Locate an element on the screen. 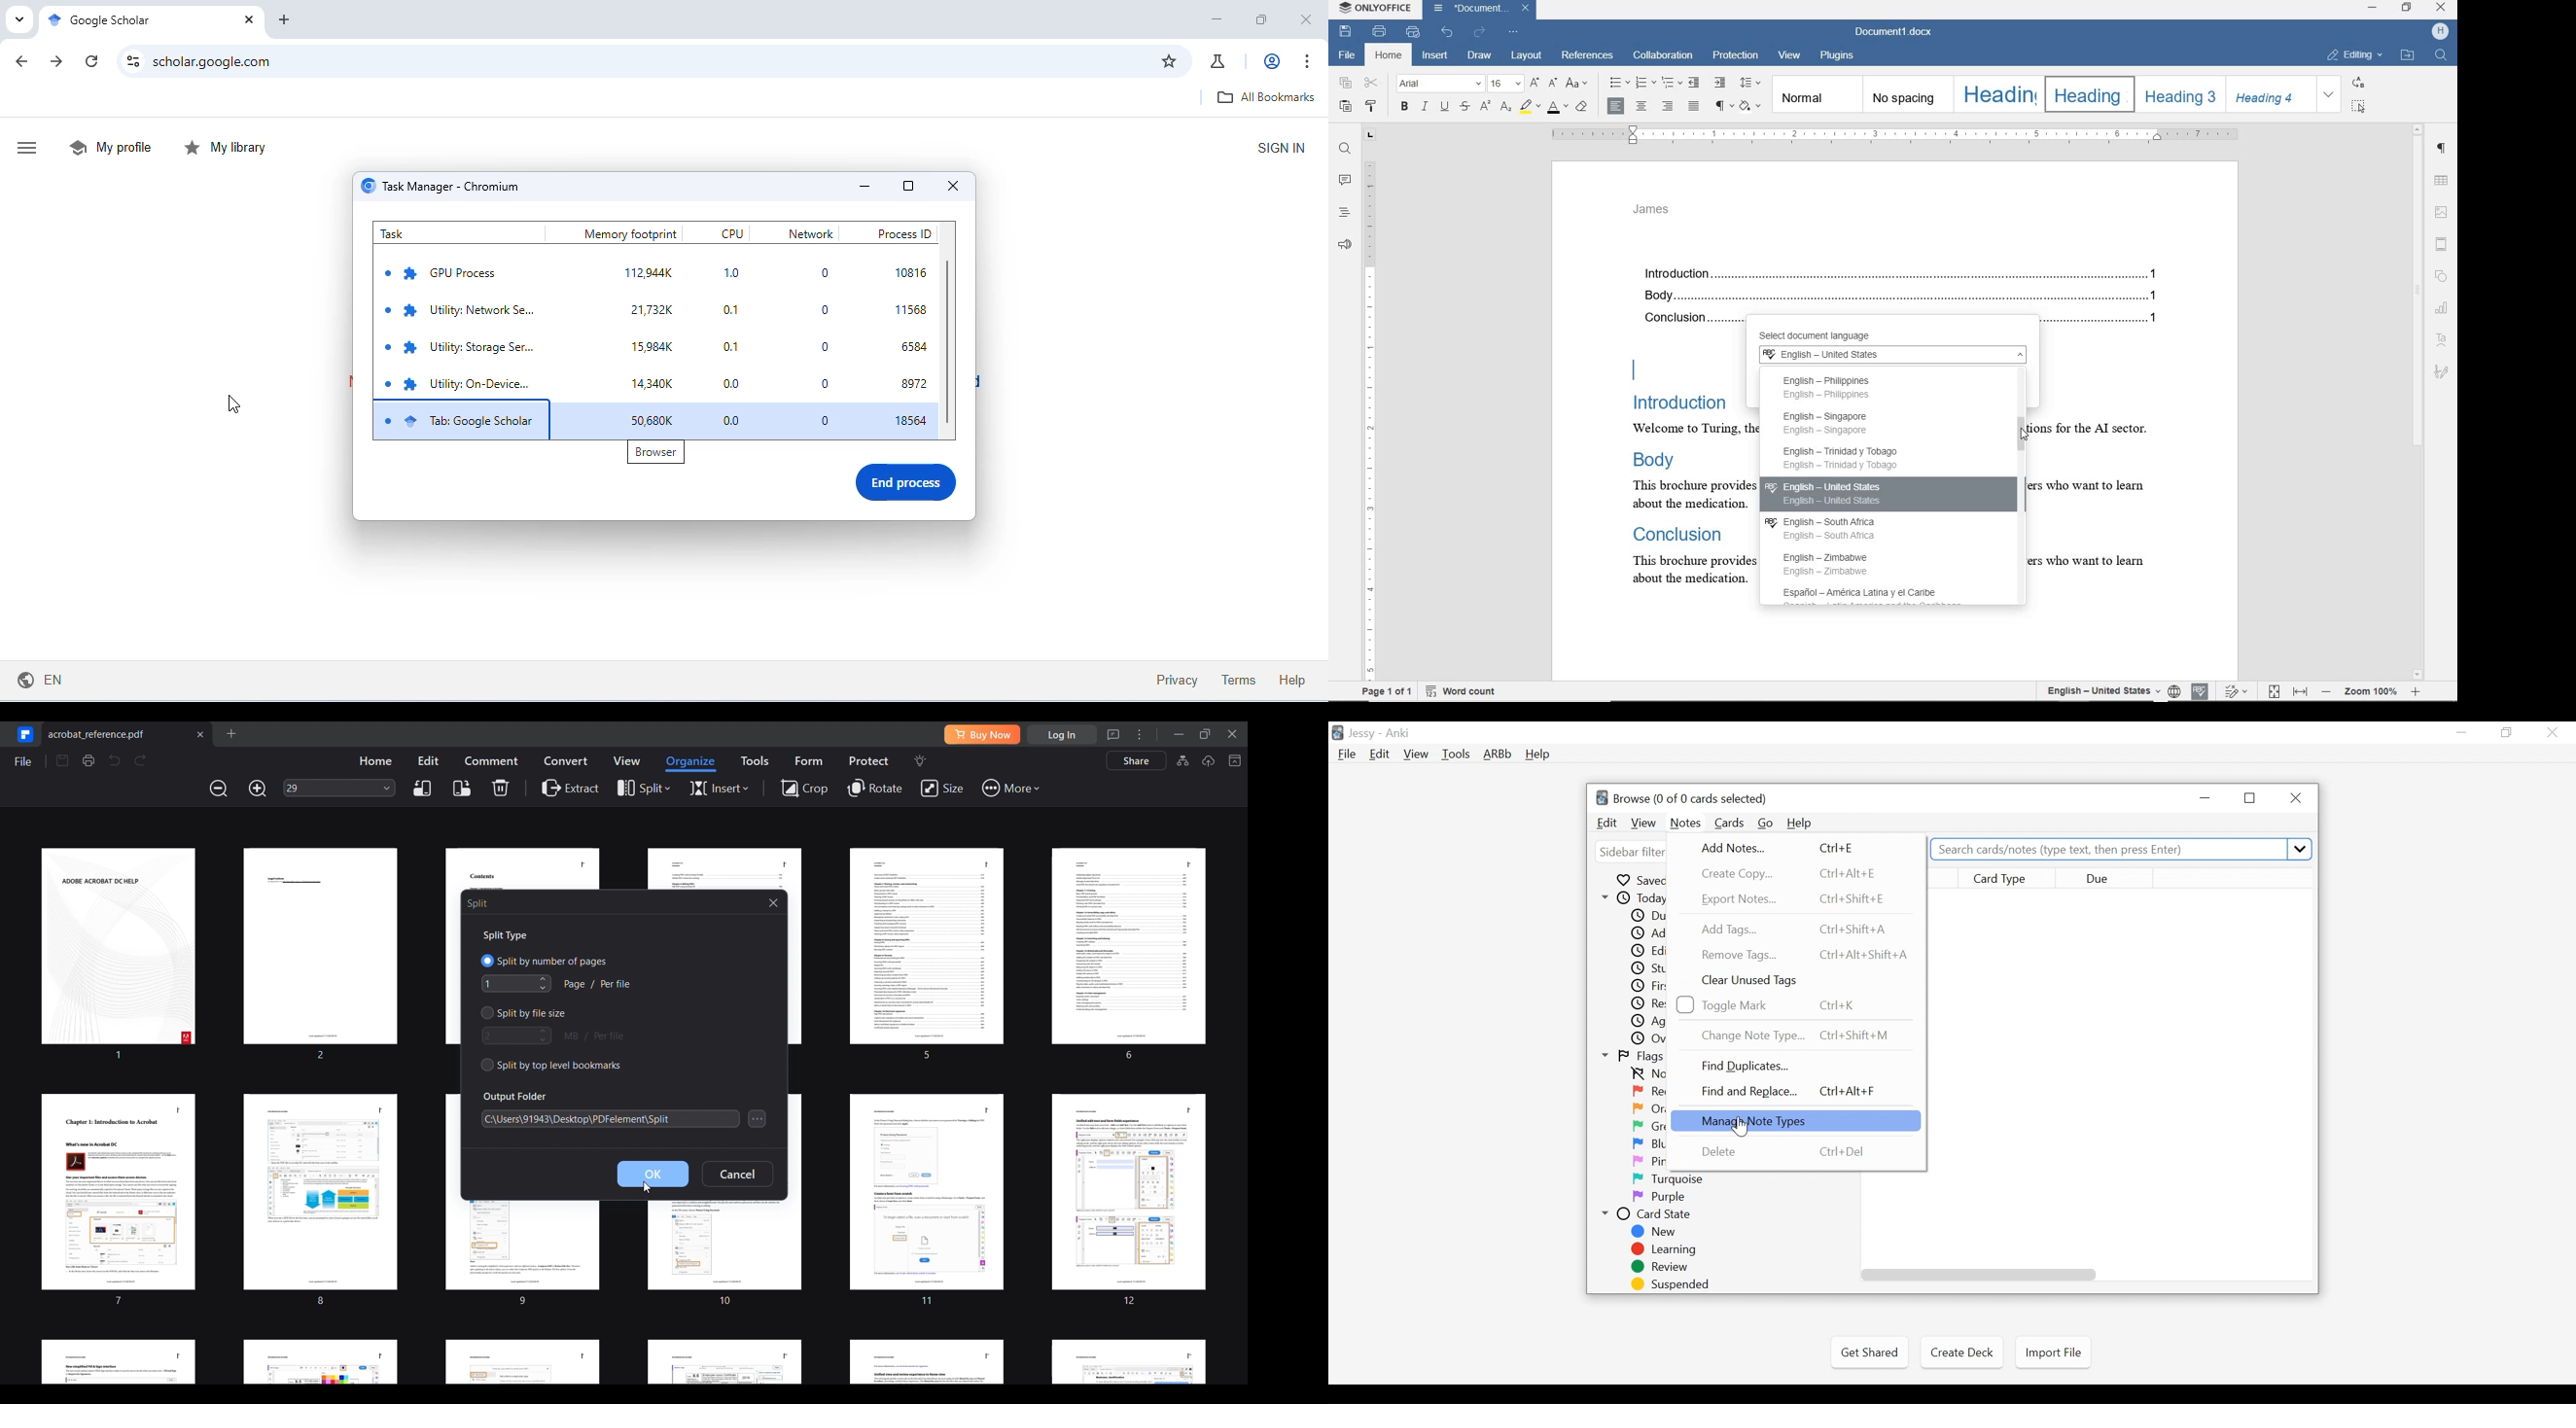 This screenshot has width=2576, height=1428. Tools is located at coordinates (1456, 753).